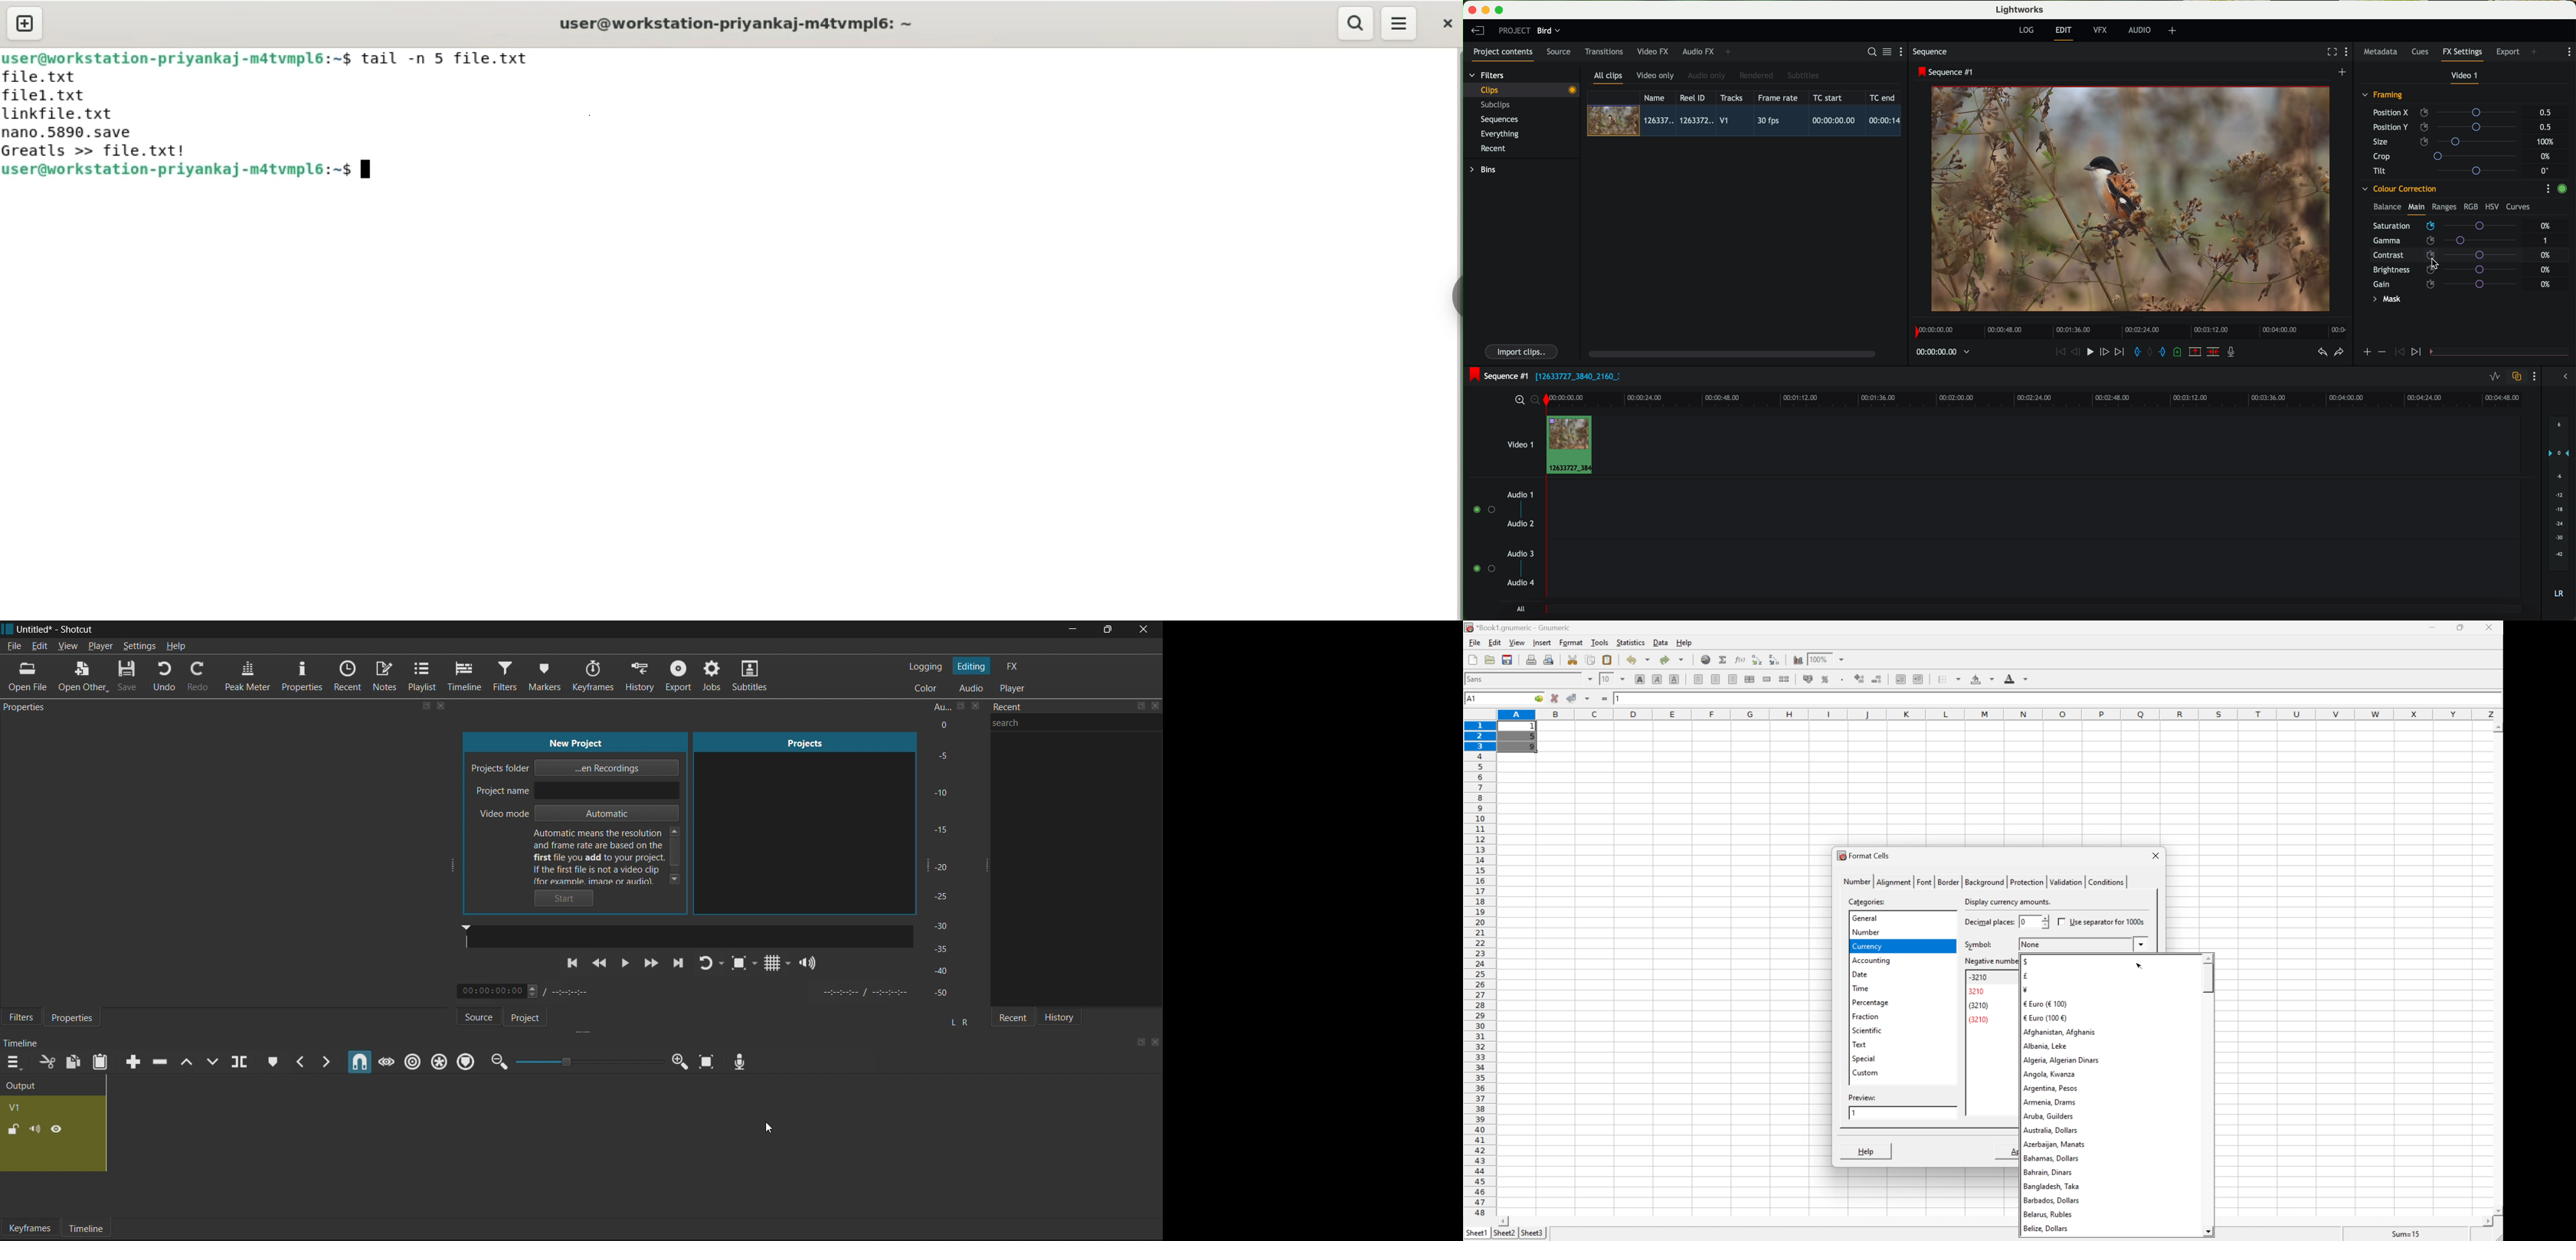  What do you see at coordinates (2399, 189) in the screenshot?
I see `colour correction` at bounding box center [2399, 189].